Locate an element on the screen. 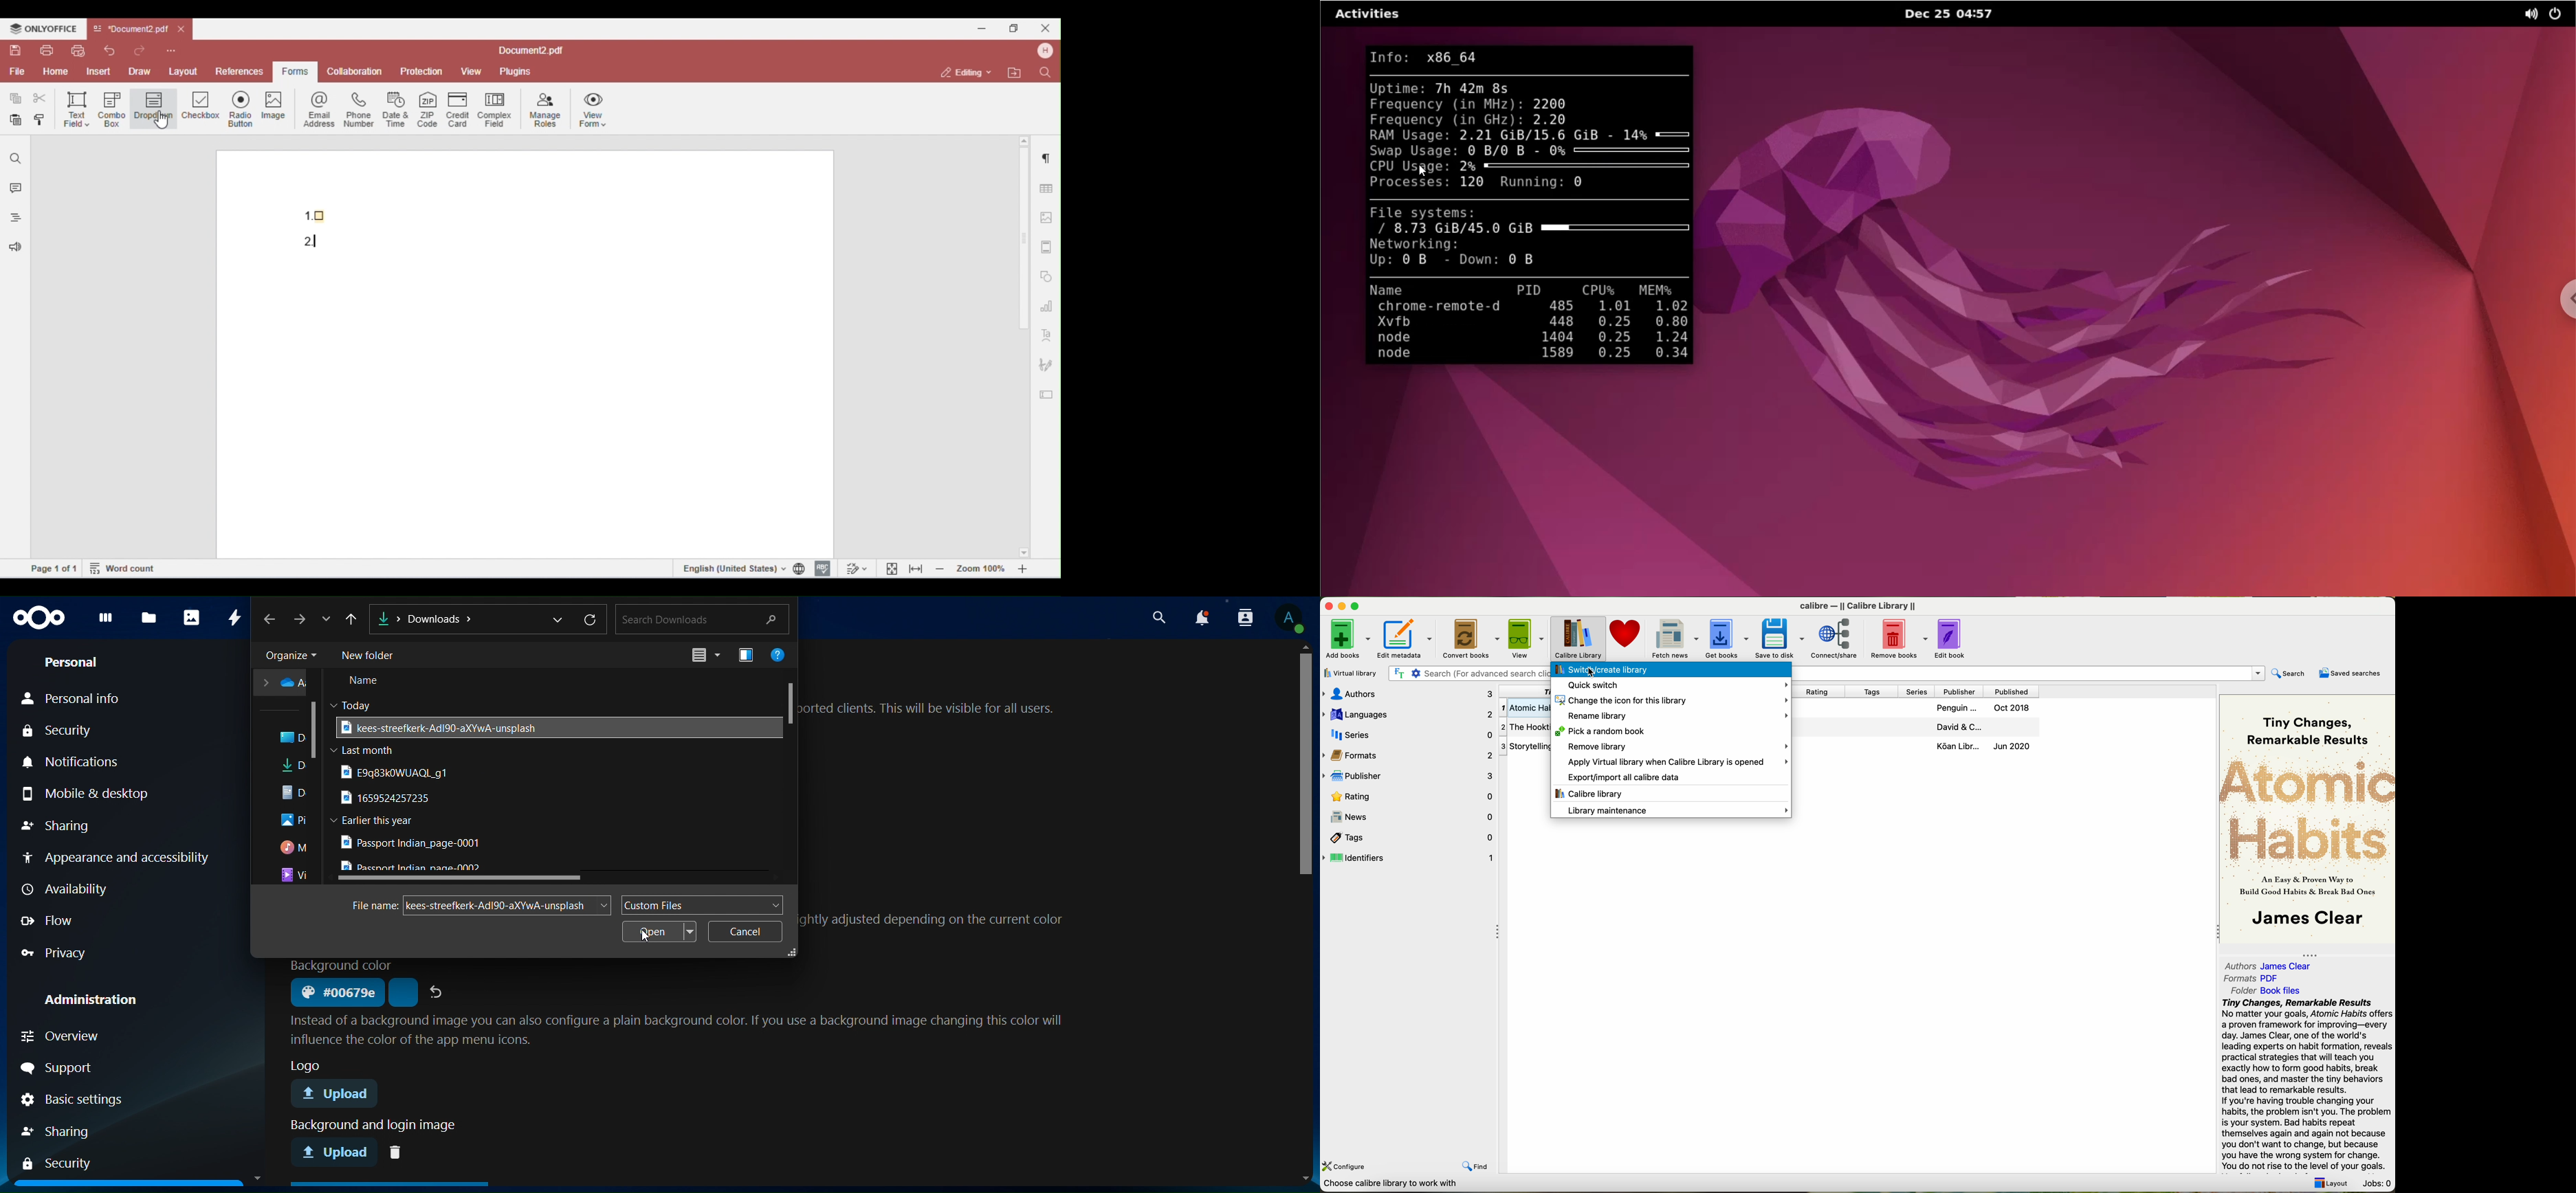 The height and width of the screenshot is (1204, 2576). background and login image upload is located at coordinates (336, 1151).